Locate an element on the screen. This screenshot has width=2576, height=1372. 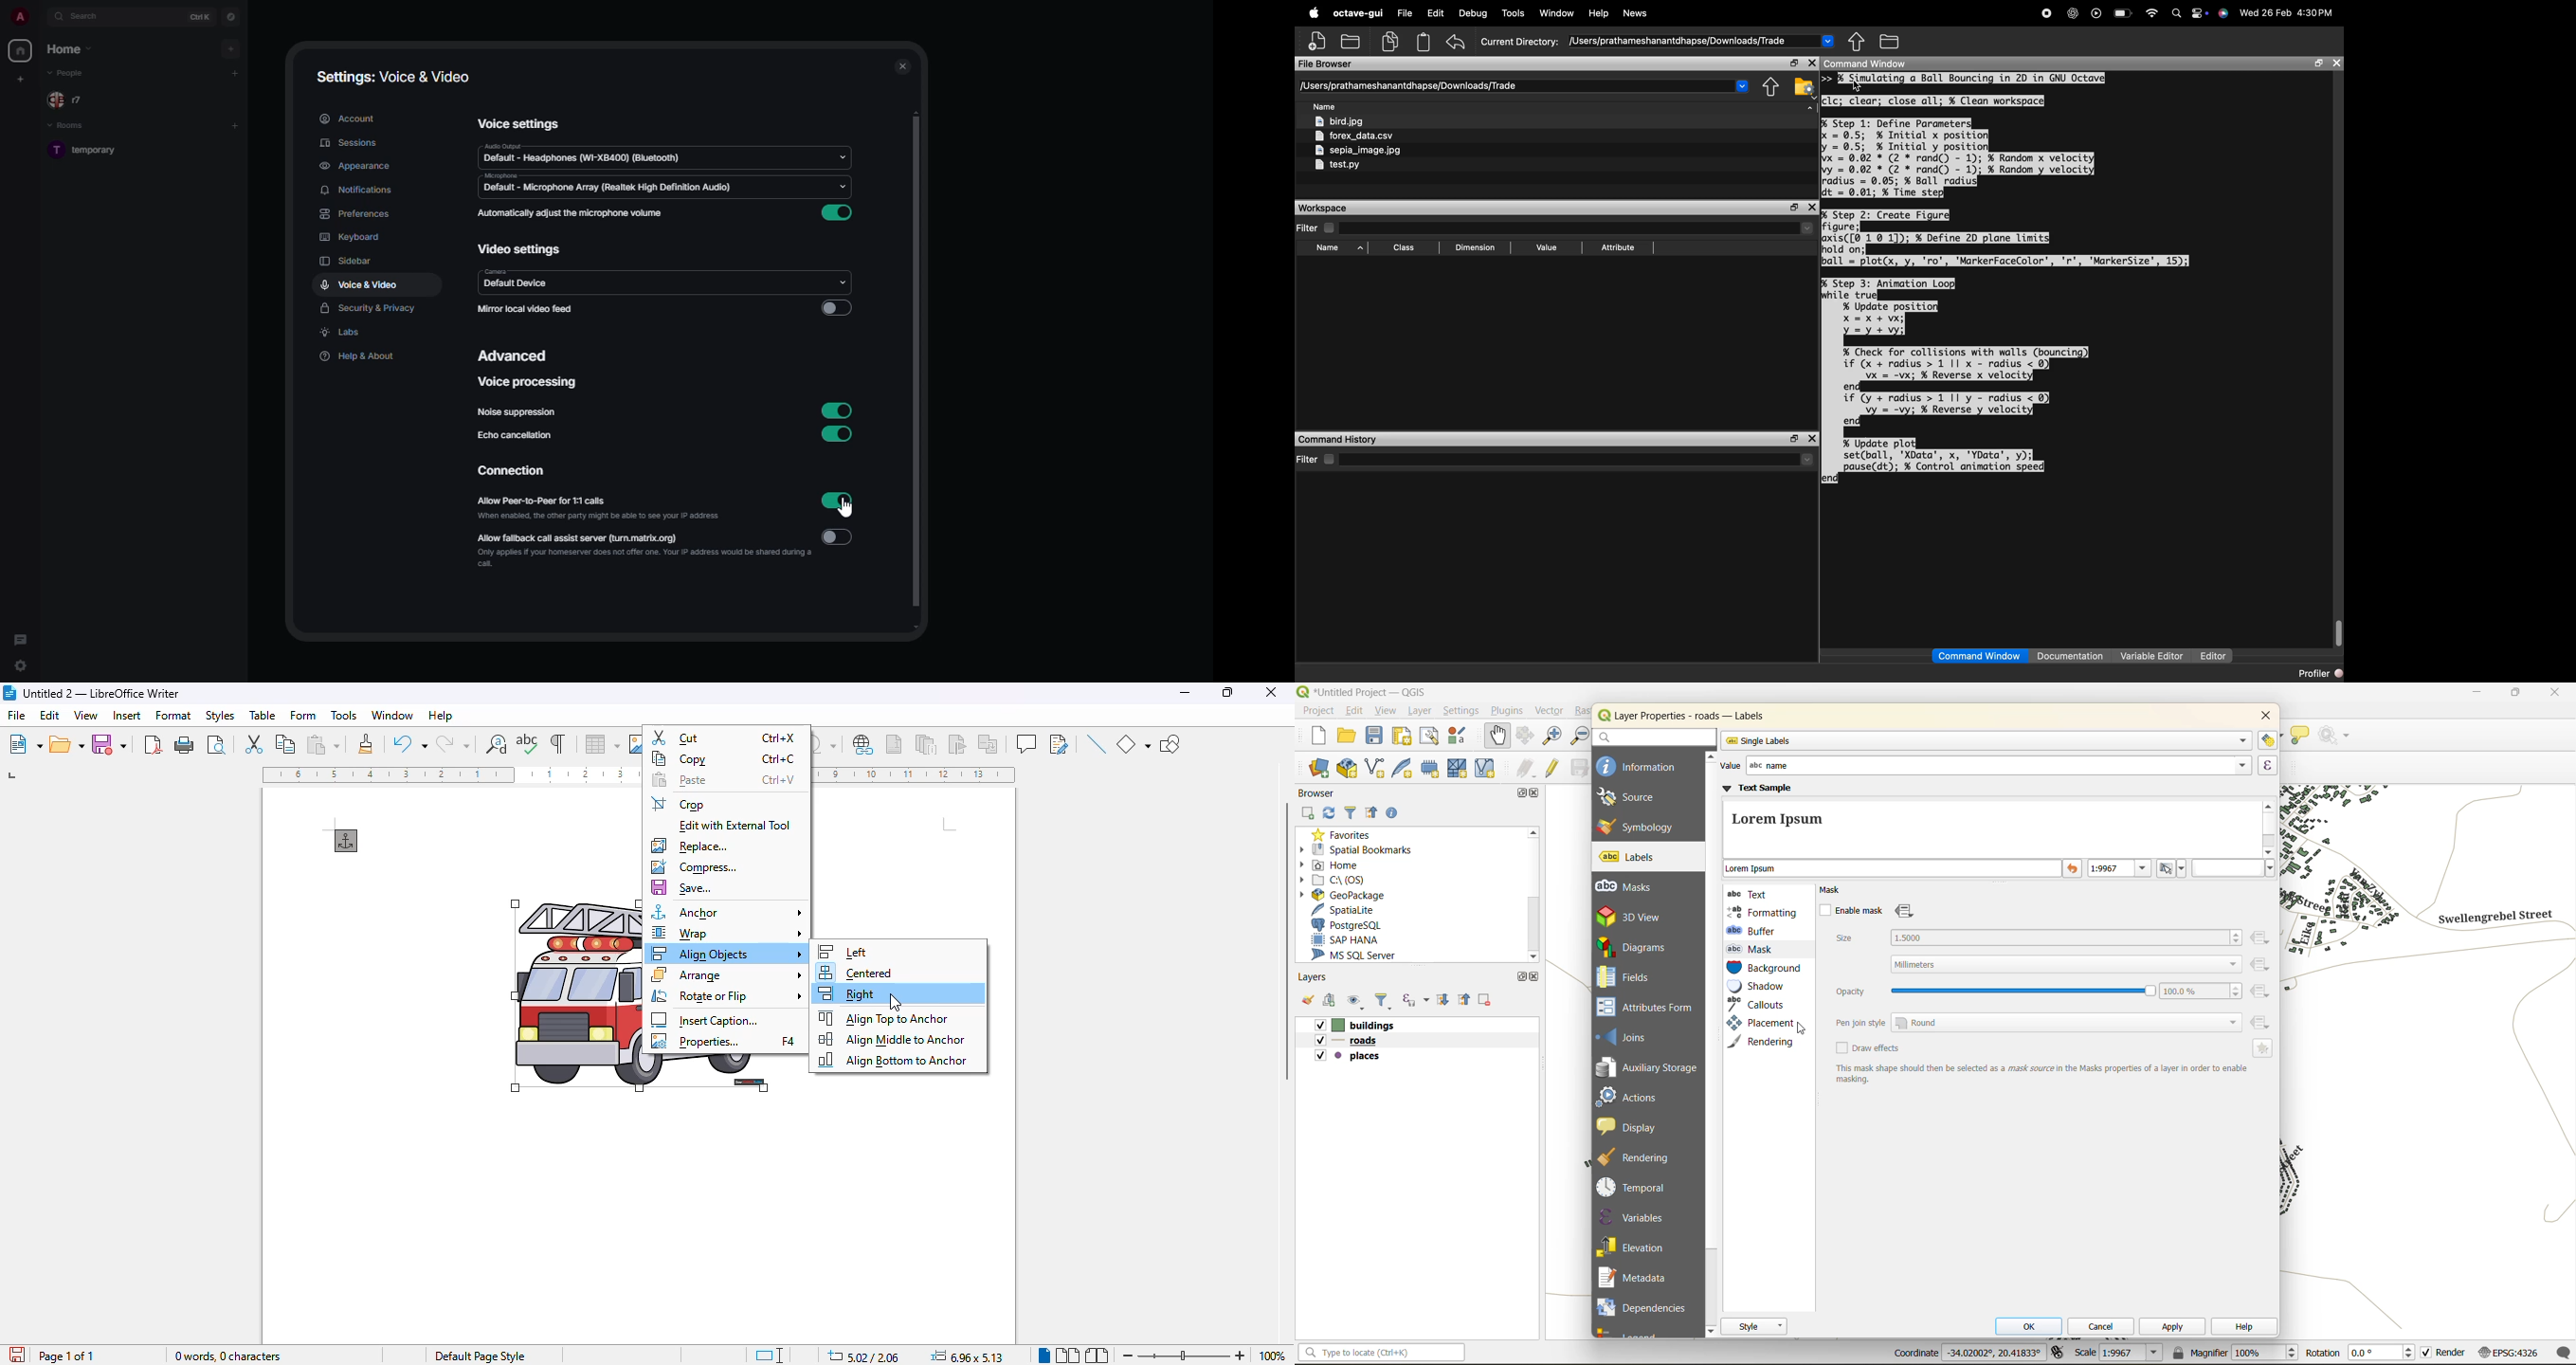
copy is located at coordinates (286, 743).